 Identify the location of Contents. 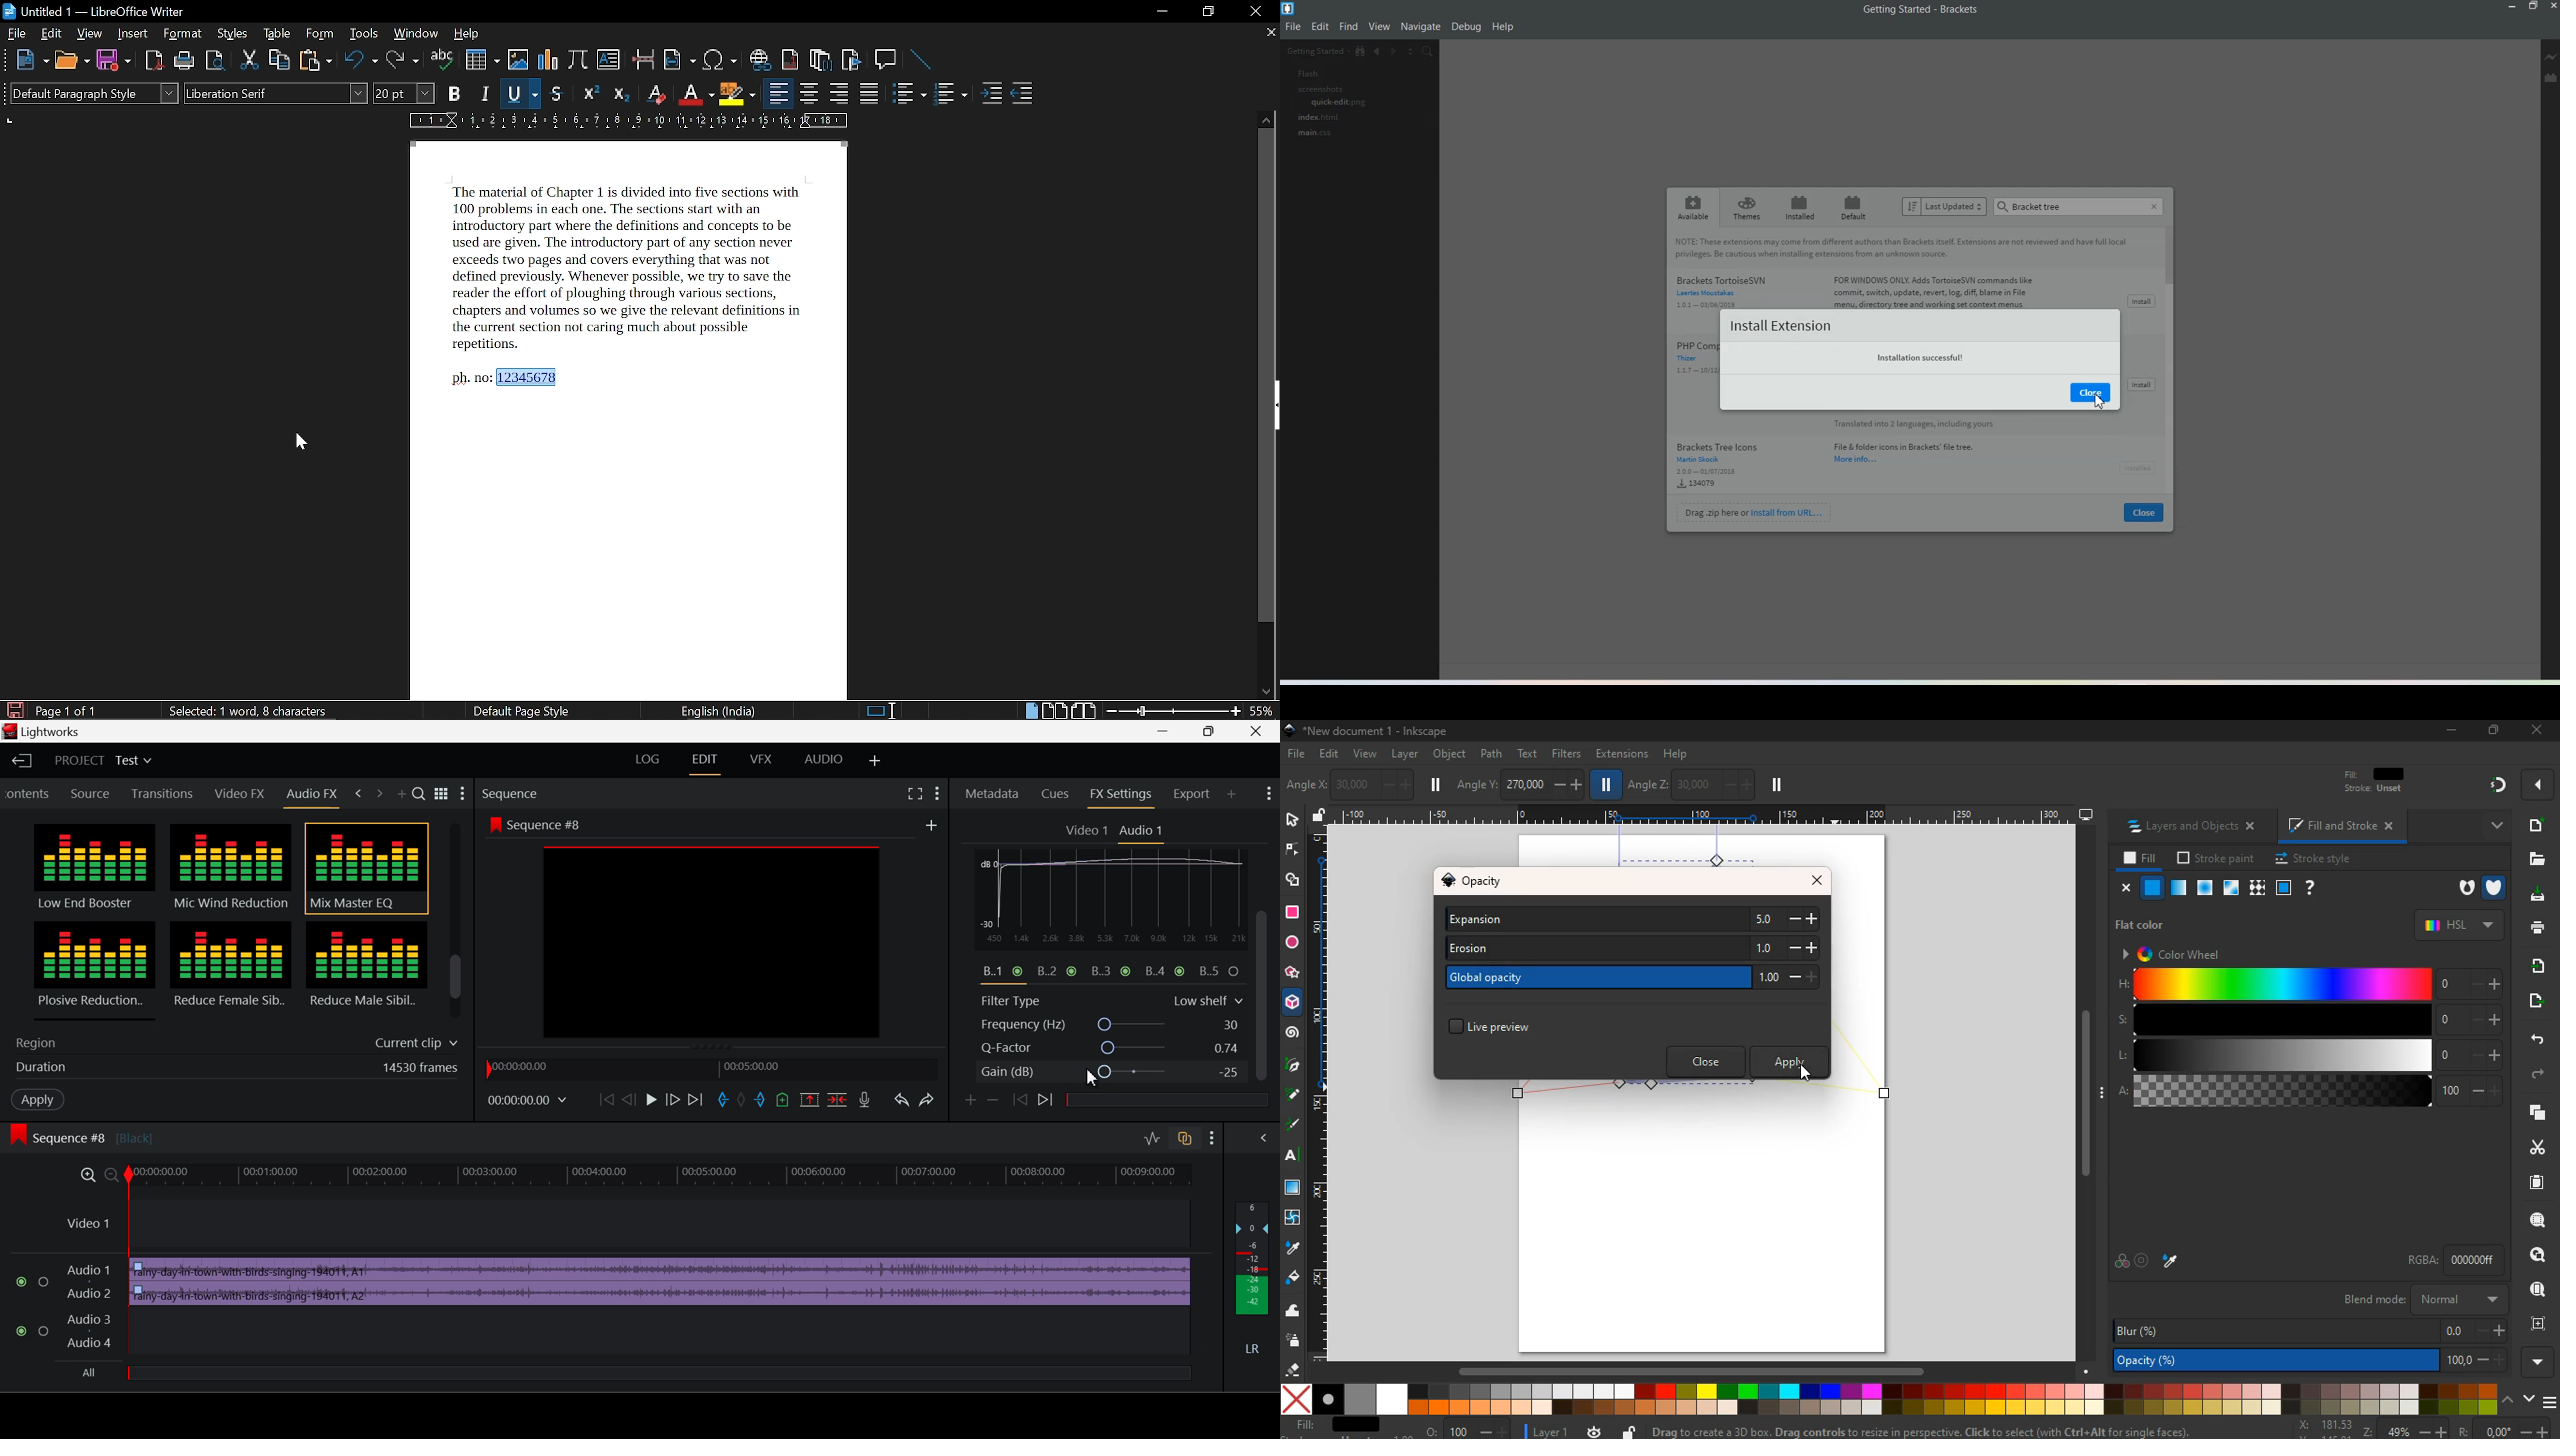
(29, 792).